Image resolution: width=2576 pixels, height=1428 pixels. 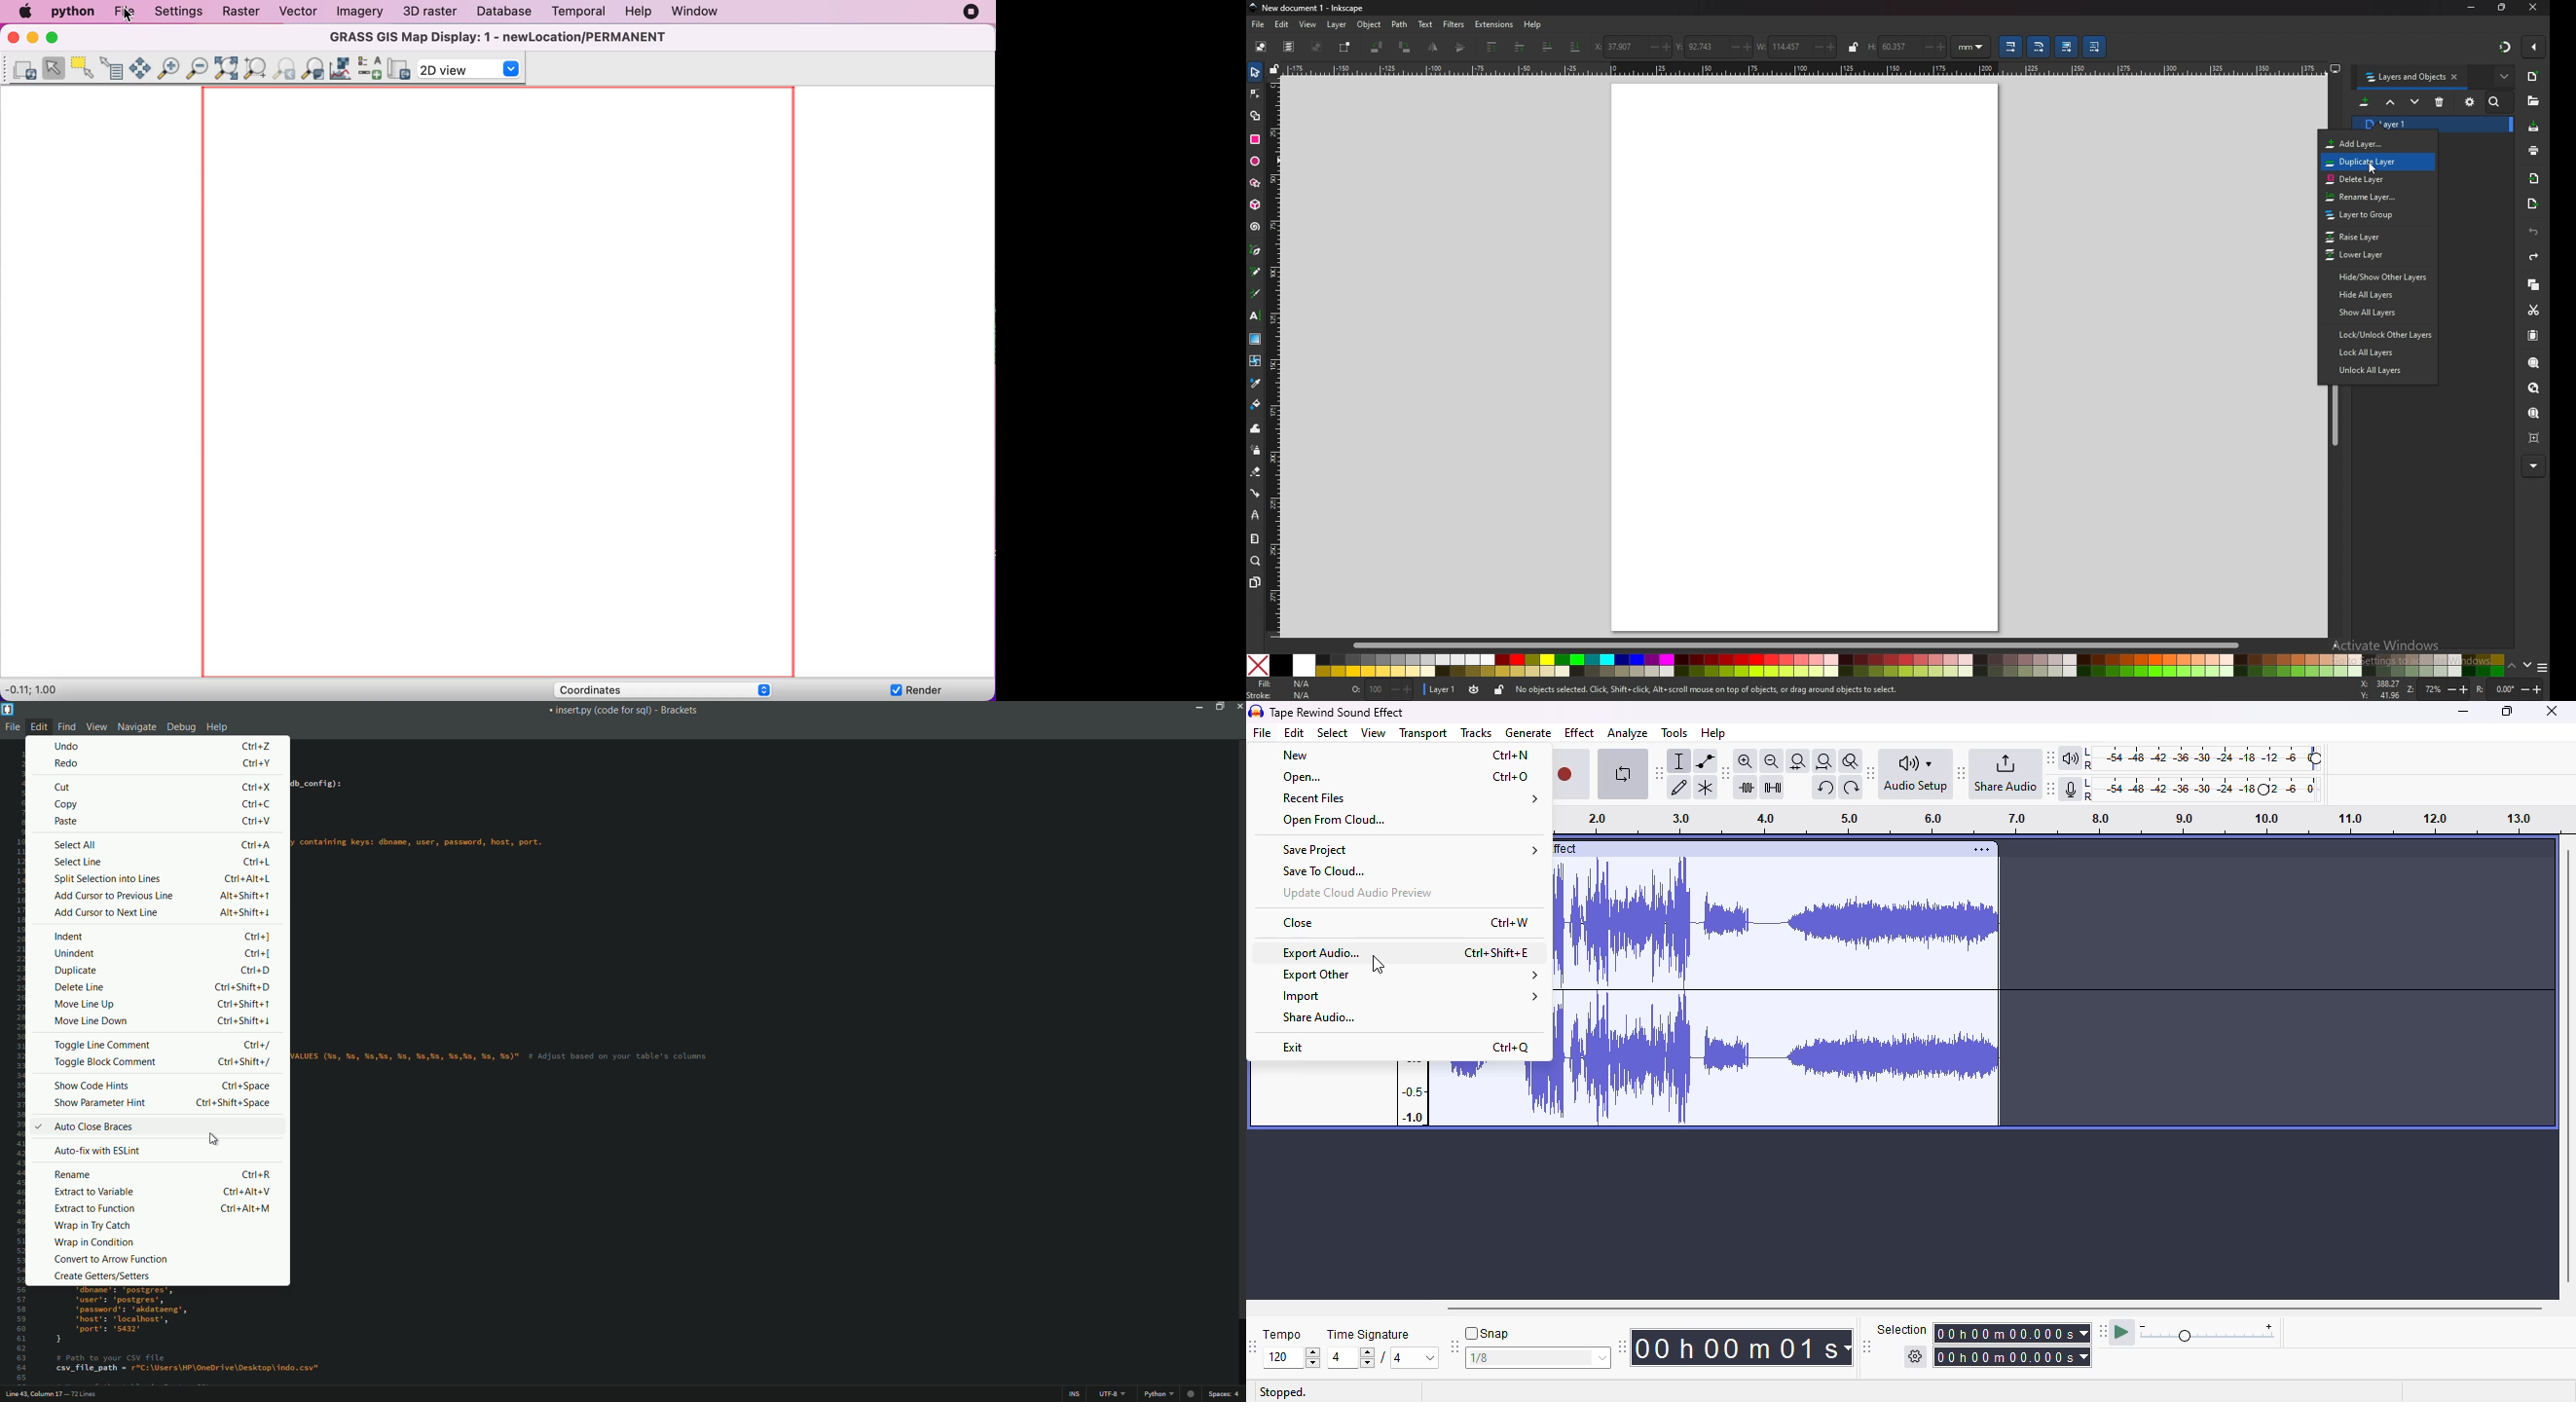 I want to click on keyboard shortcut, so click(x=262, y=787).